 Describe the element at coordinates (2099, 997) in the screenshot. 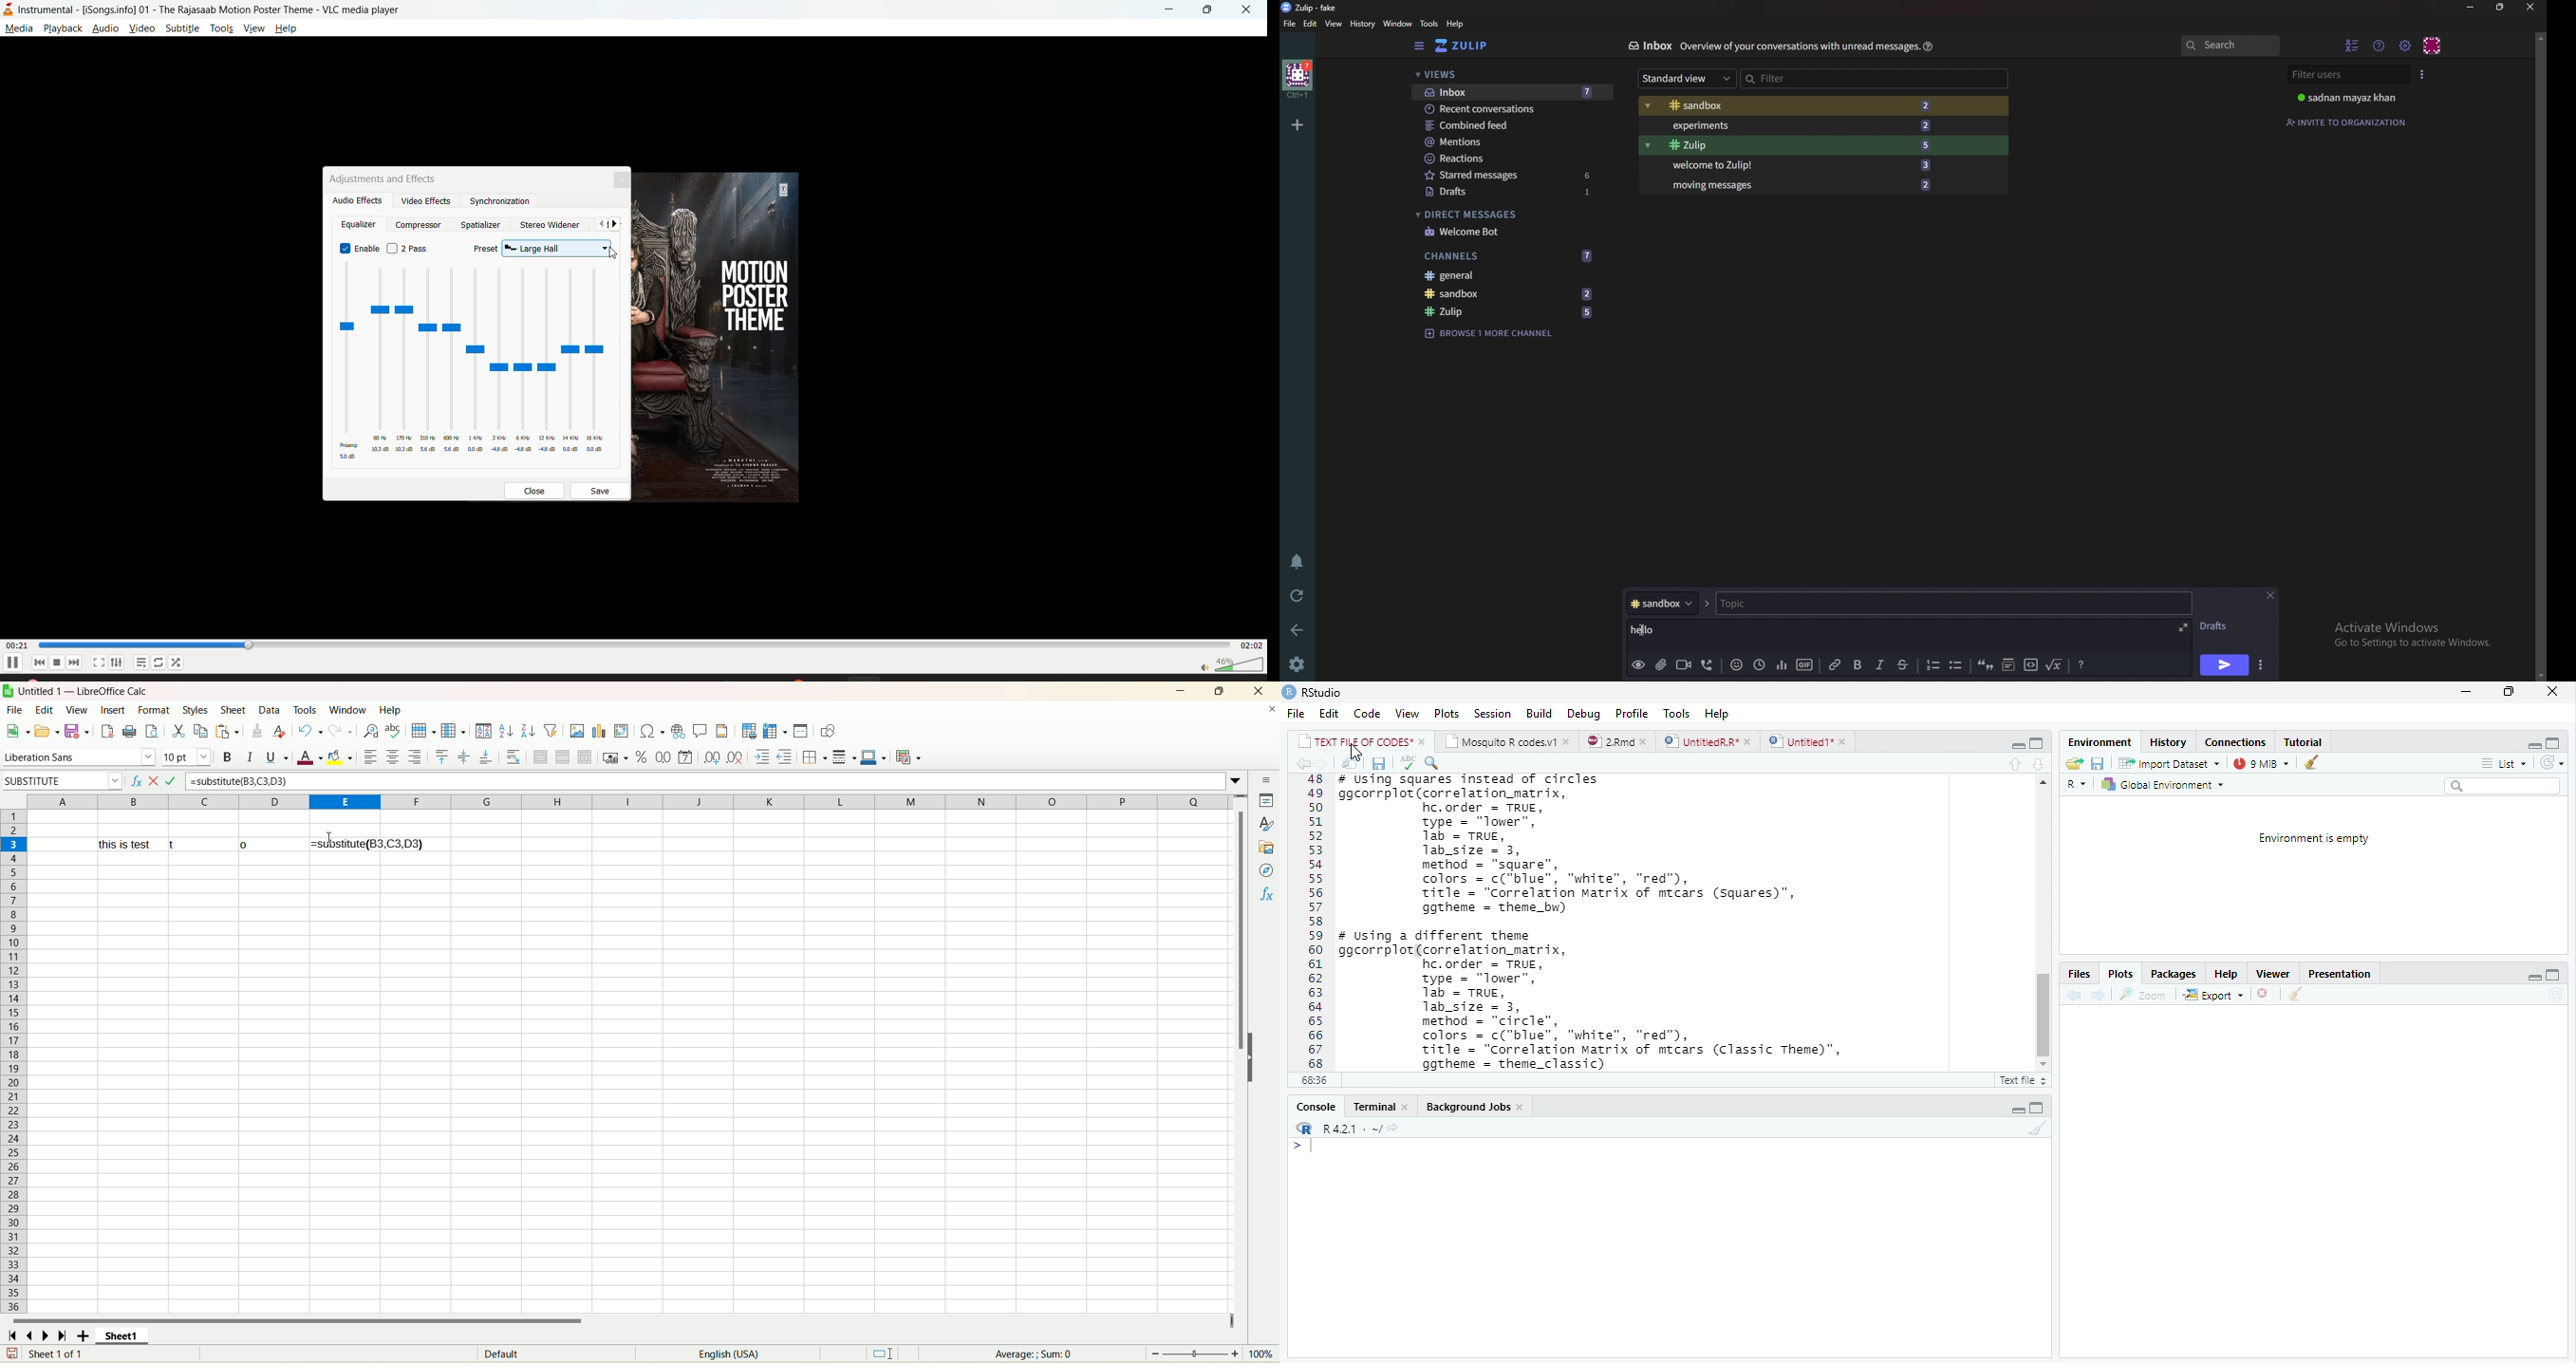

I see `go forward` at that location.